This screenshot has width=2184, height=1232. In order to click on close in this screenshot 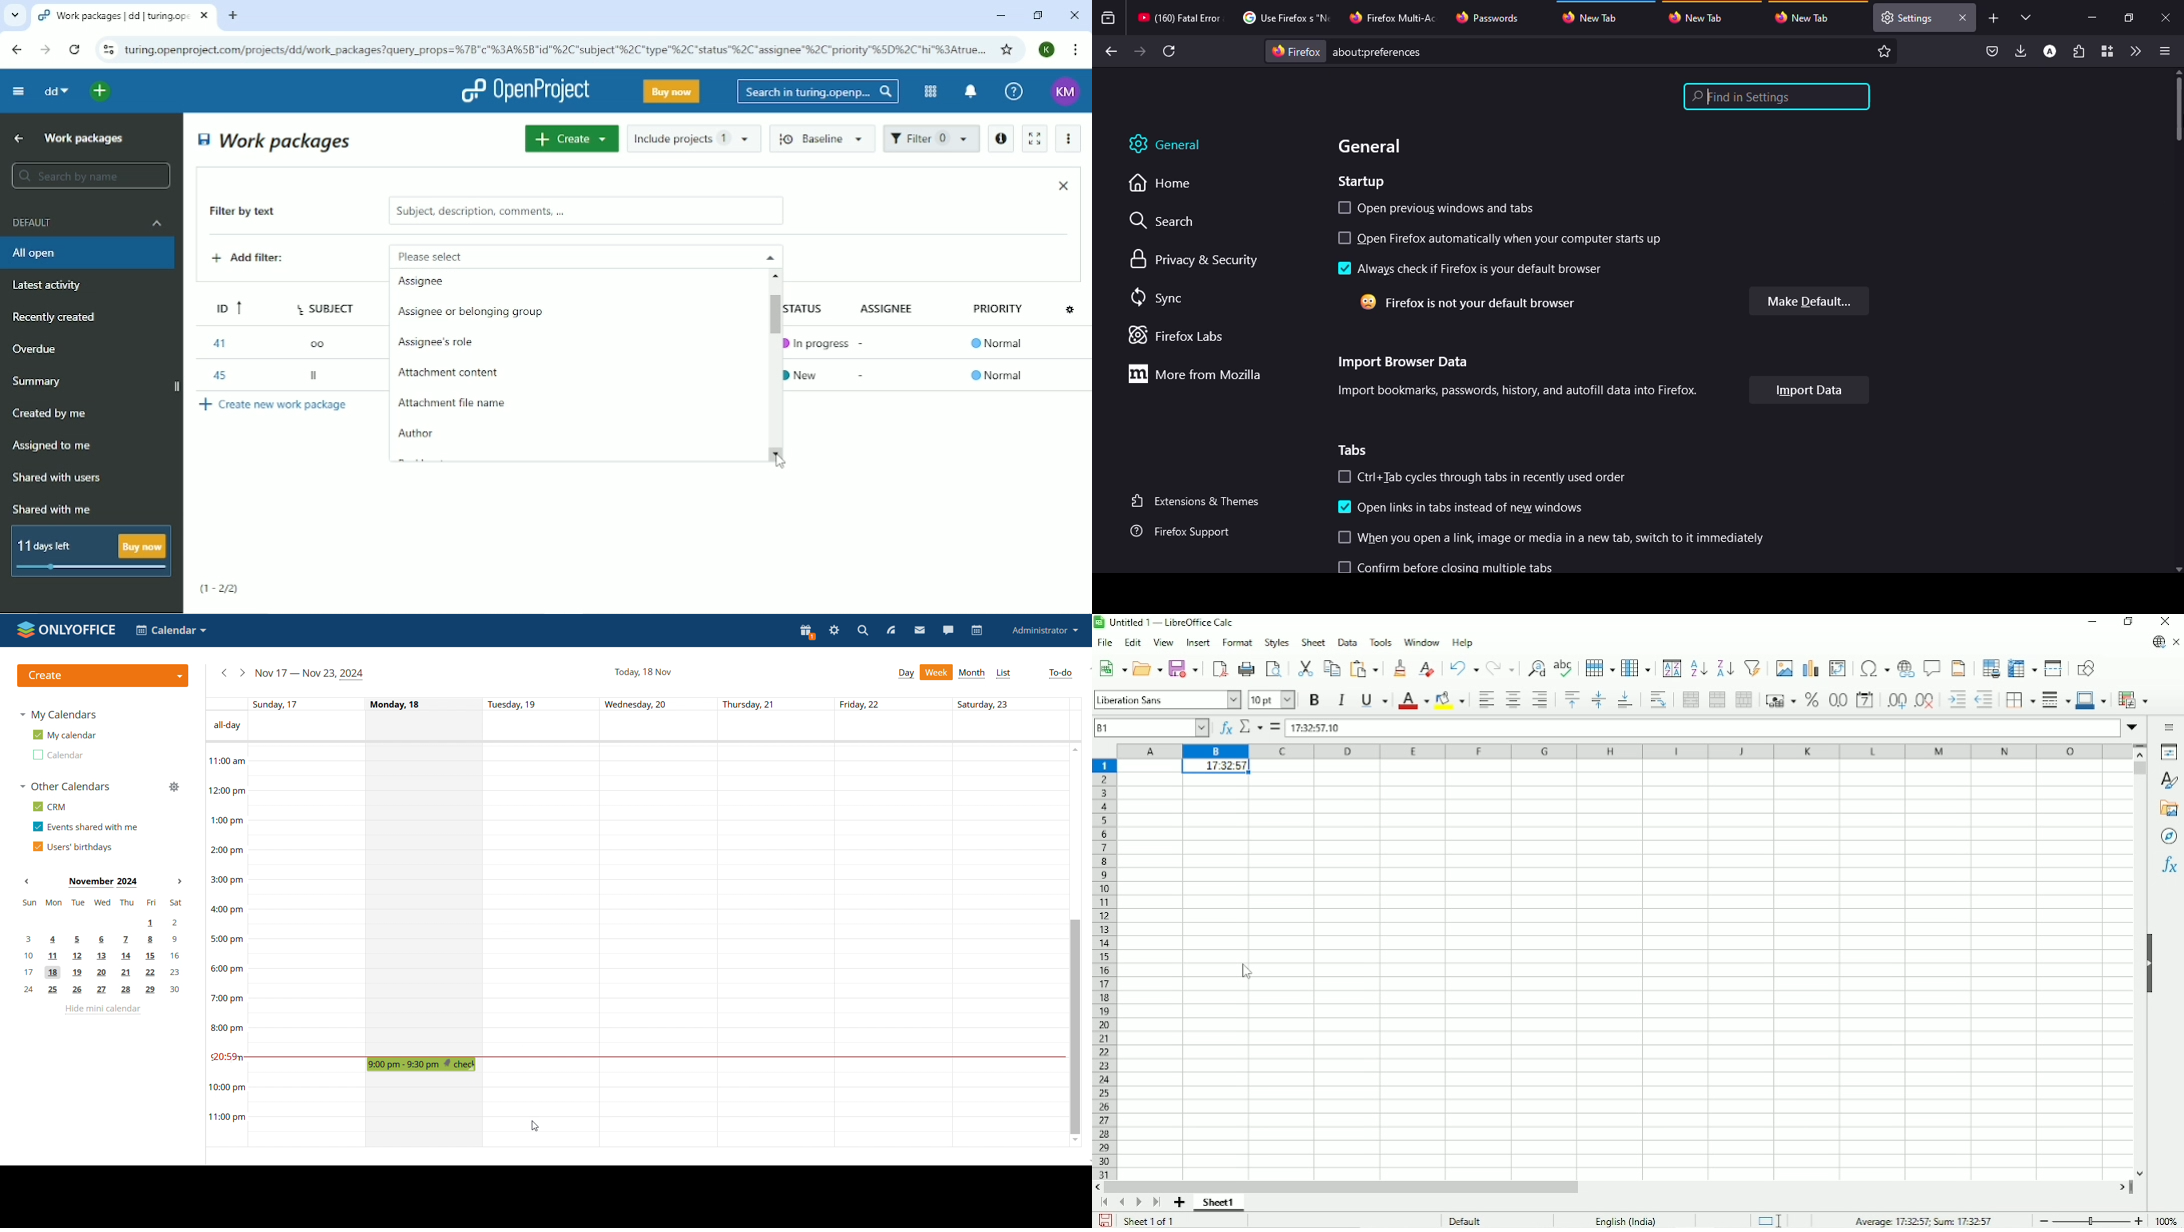, I will do `click(1962, 18)`.